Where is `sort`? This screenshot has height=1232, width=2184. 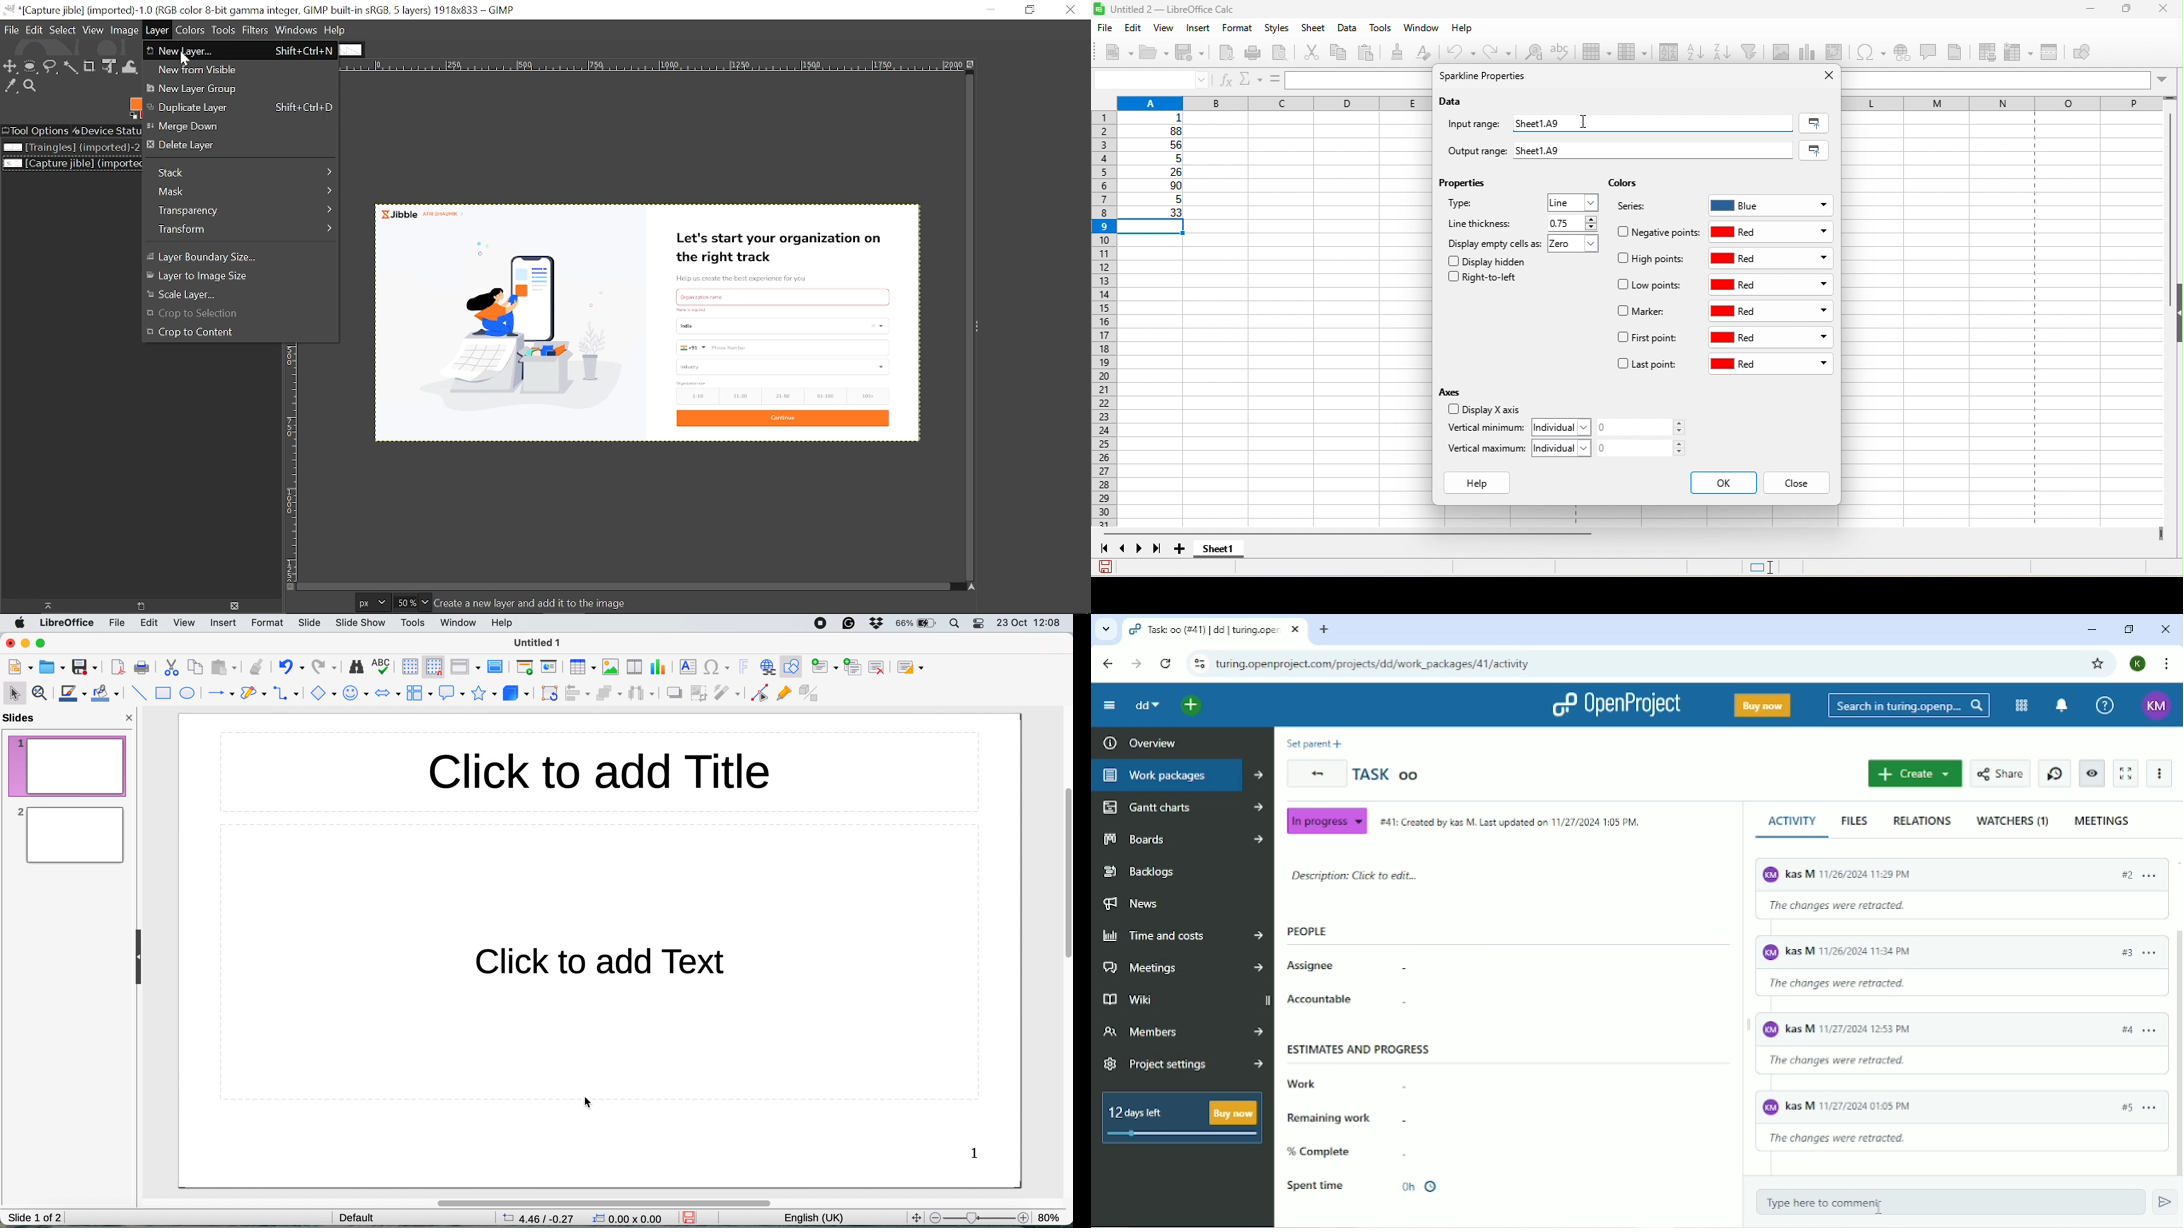
sort is located at coordinates (1664, 54).